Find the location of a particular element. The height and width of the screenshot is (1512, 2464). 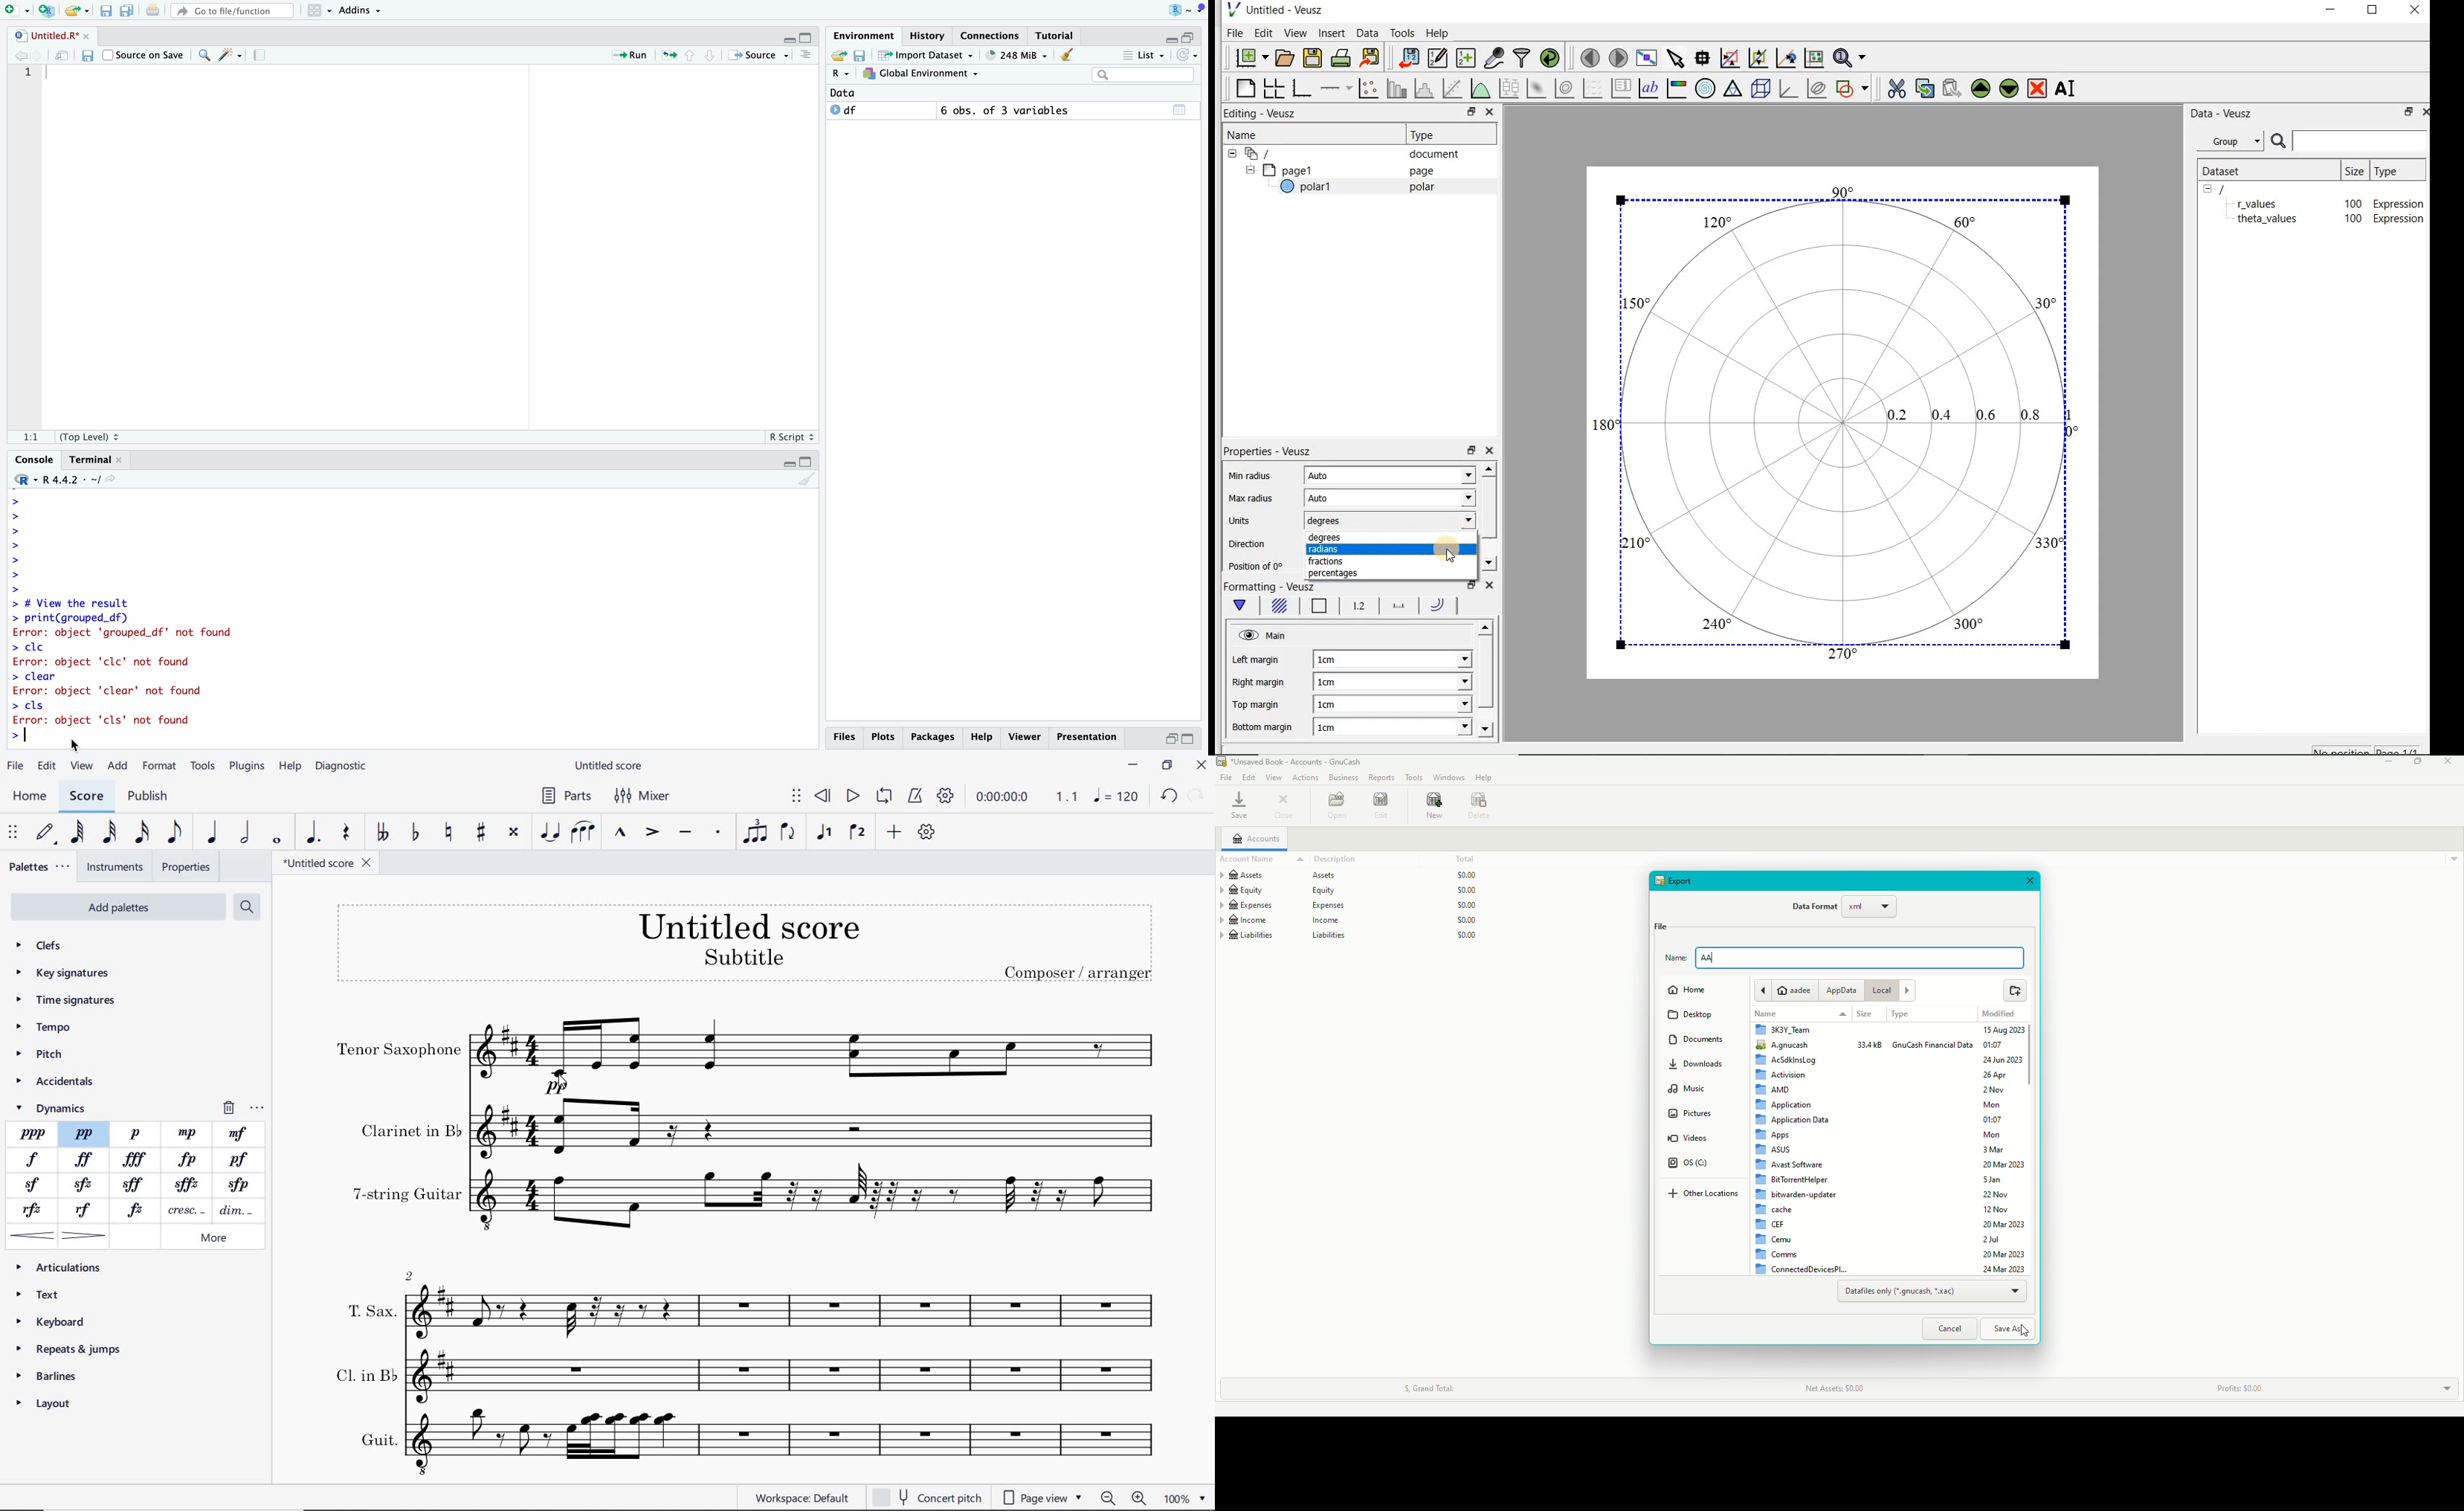

FLIP DIRECTION is located at coordinates (792, 832).